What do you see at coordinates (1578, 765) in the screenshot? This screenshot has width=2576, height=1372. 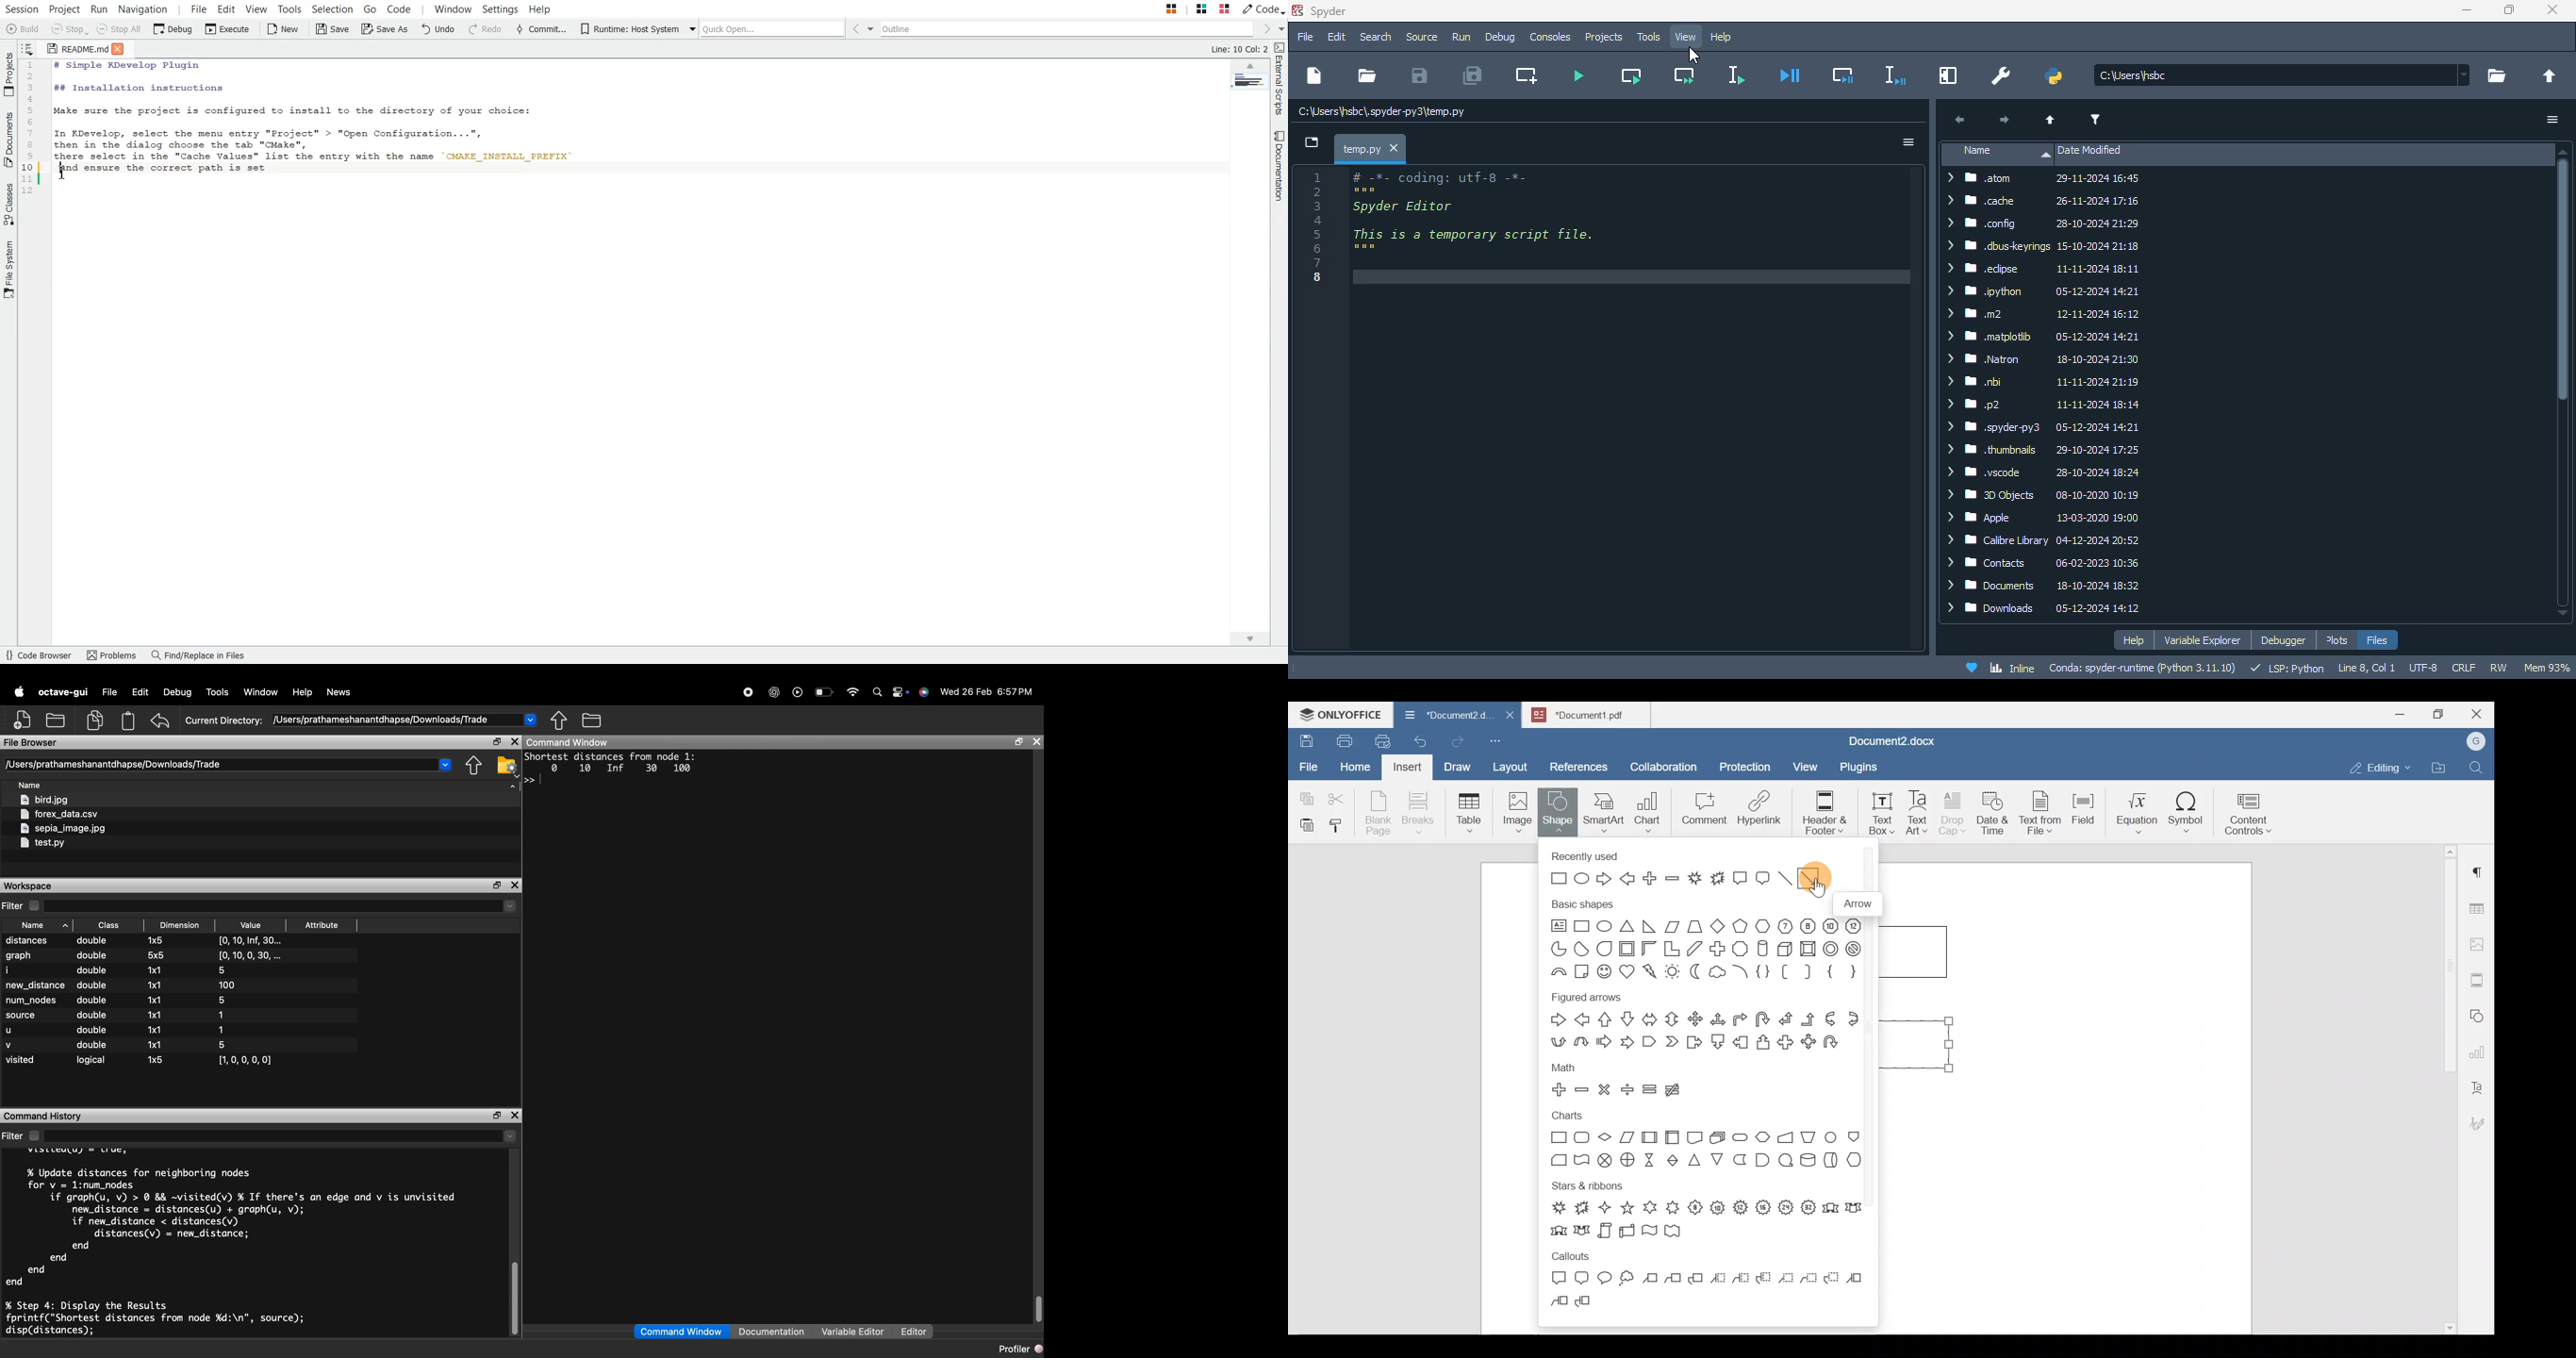 I see `References` at bounding box center [1578, 765].